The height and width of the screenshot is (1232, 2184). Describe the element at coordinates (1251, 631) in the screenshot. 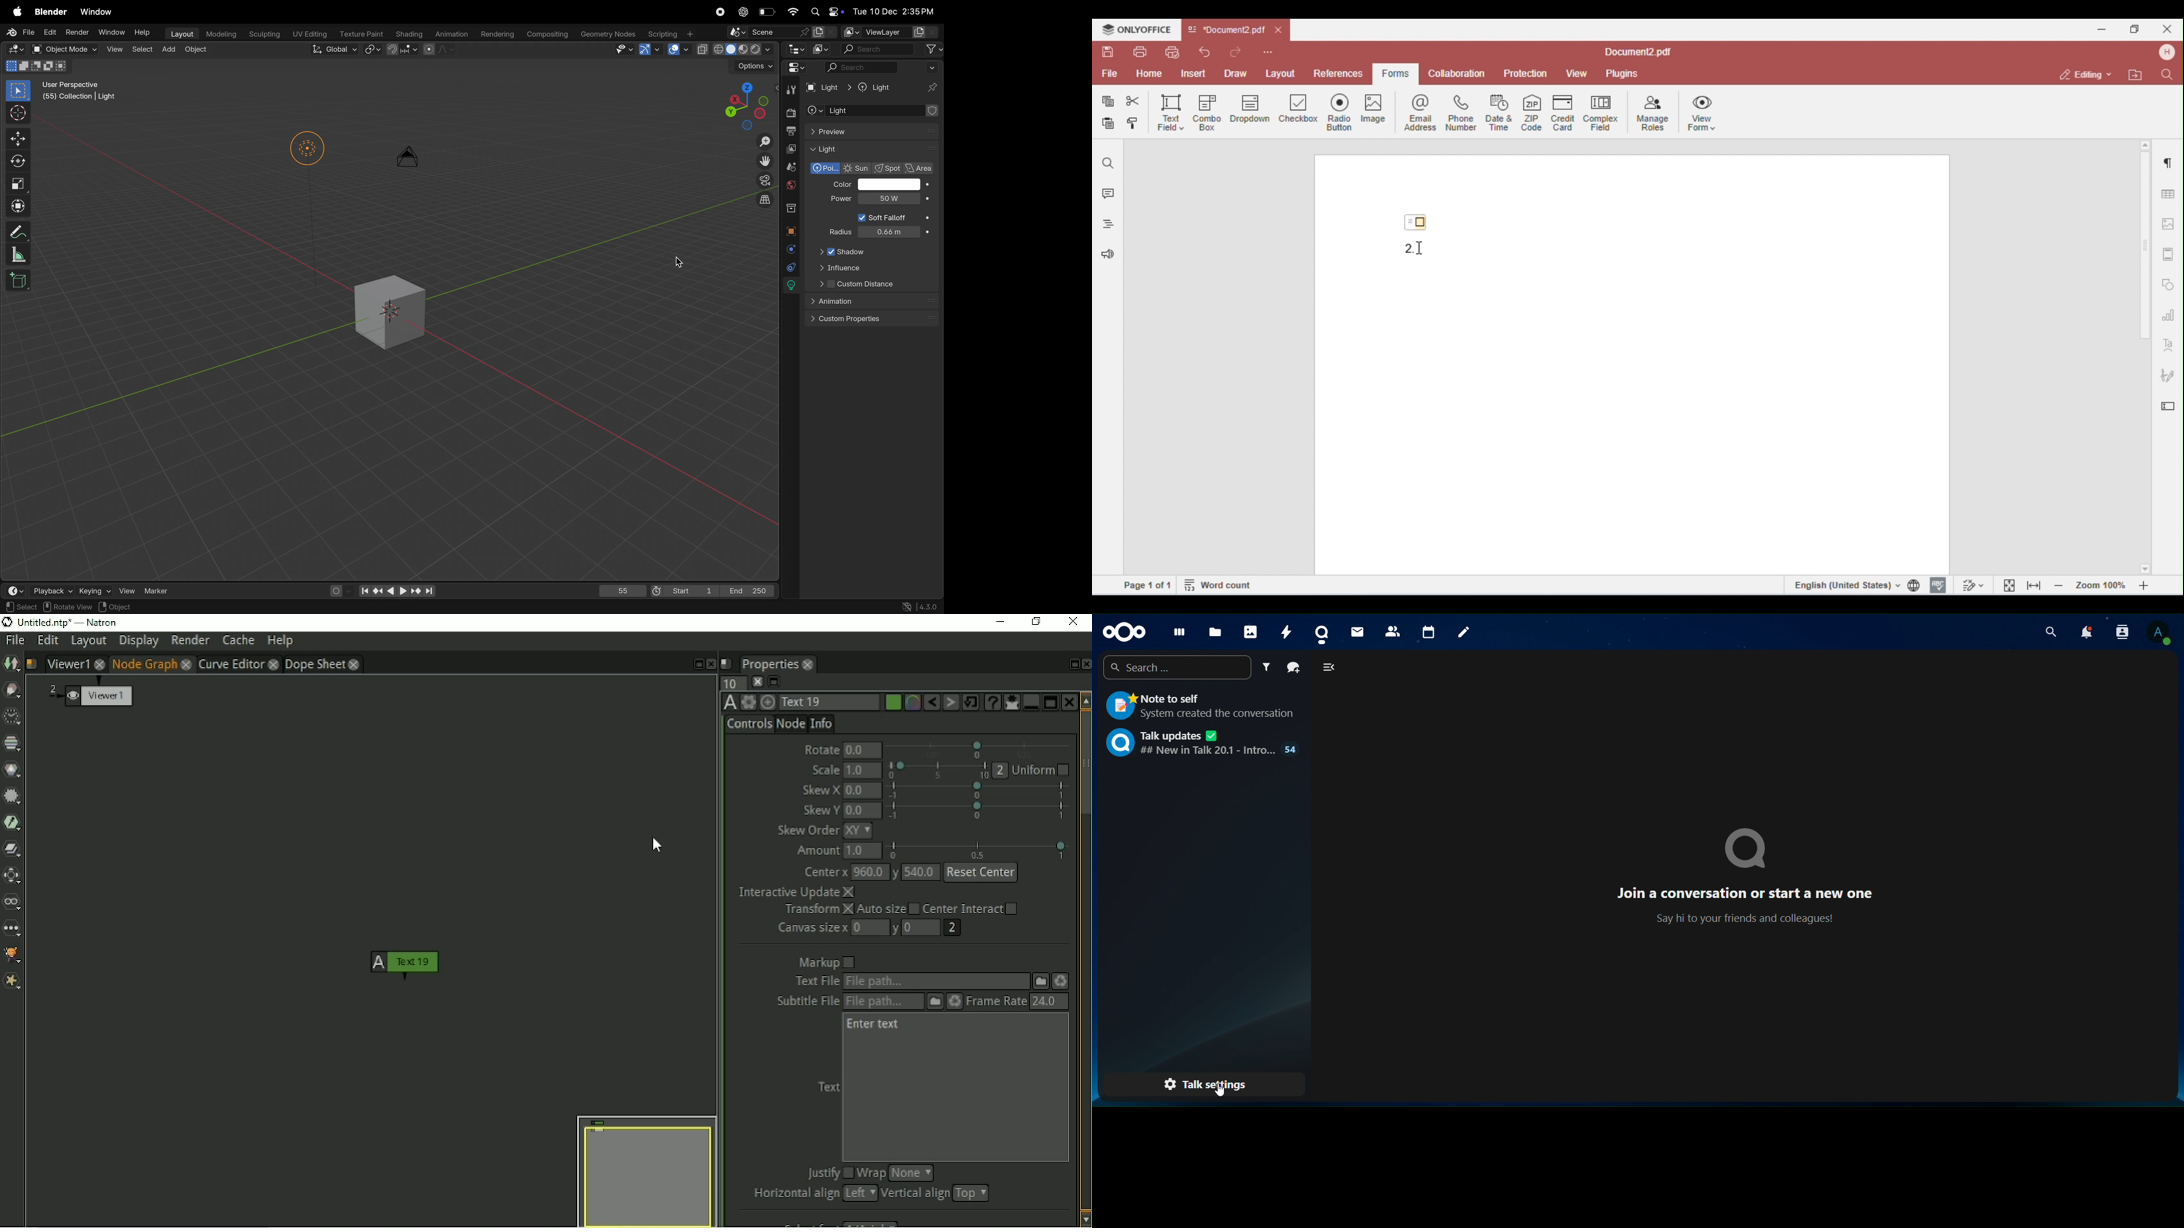

I see `photos` at that location.